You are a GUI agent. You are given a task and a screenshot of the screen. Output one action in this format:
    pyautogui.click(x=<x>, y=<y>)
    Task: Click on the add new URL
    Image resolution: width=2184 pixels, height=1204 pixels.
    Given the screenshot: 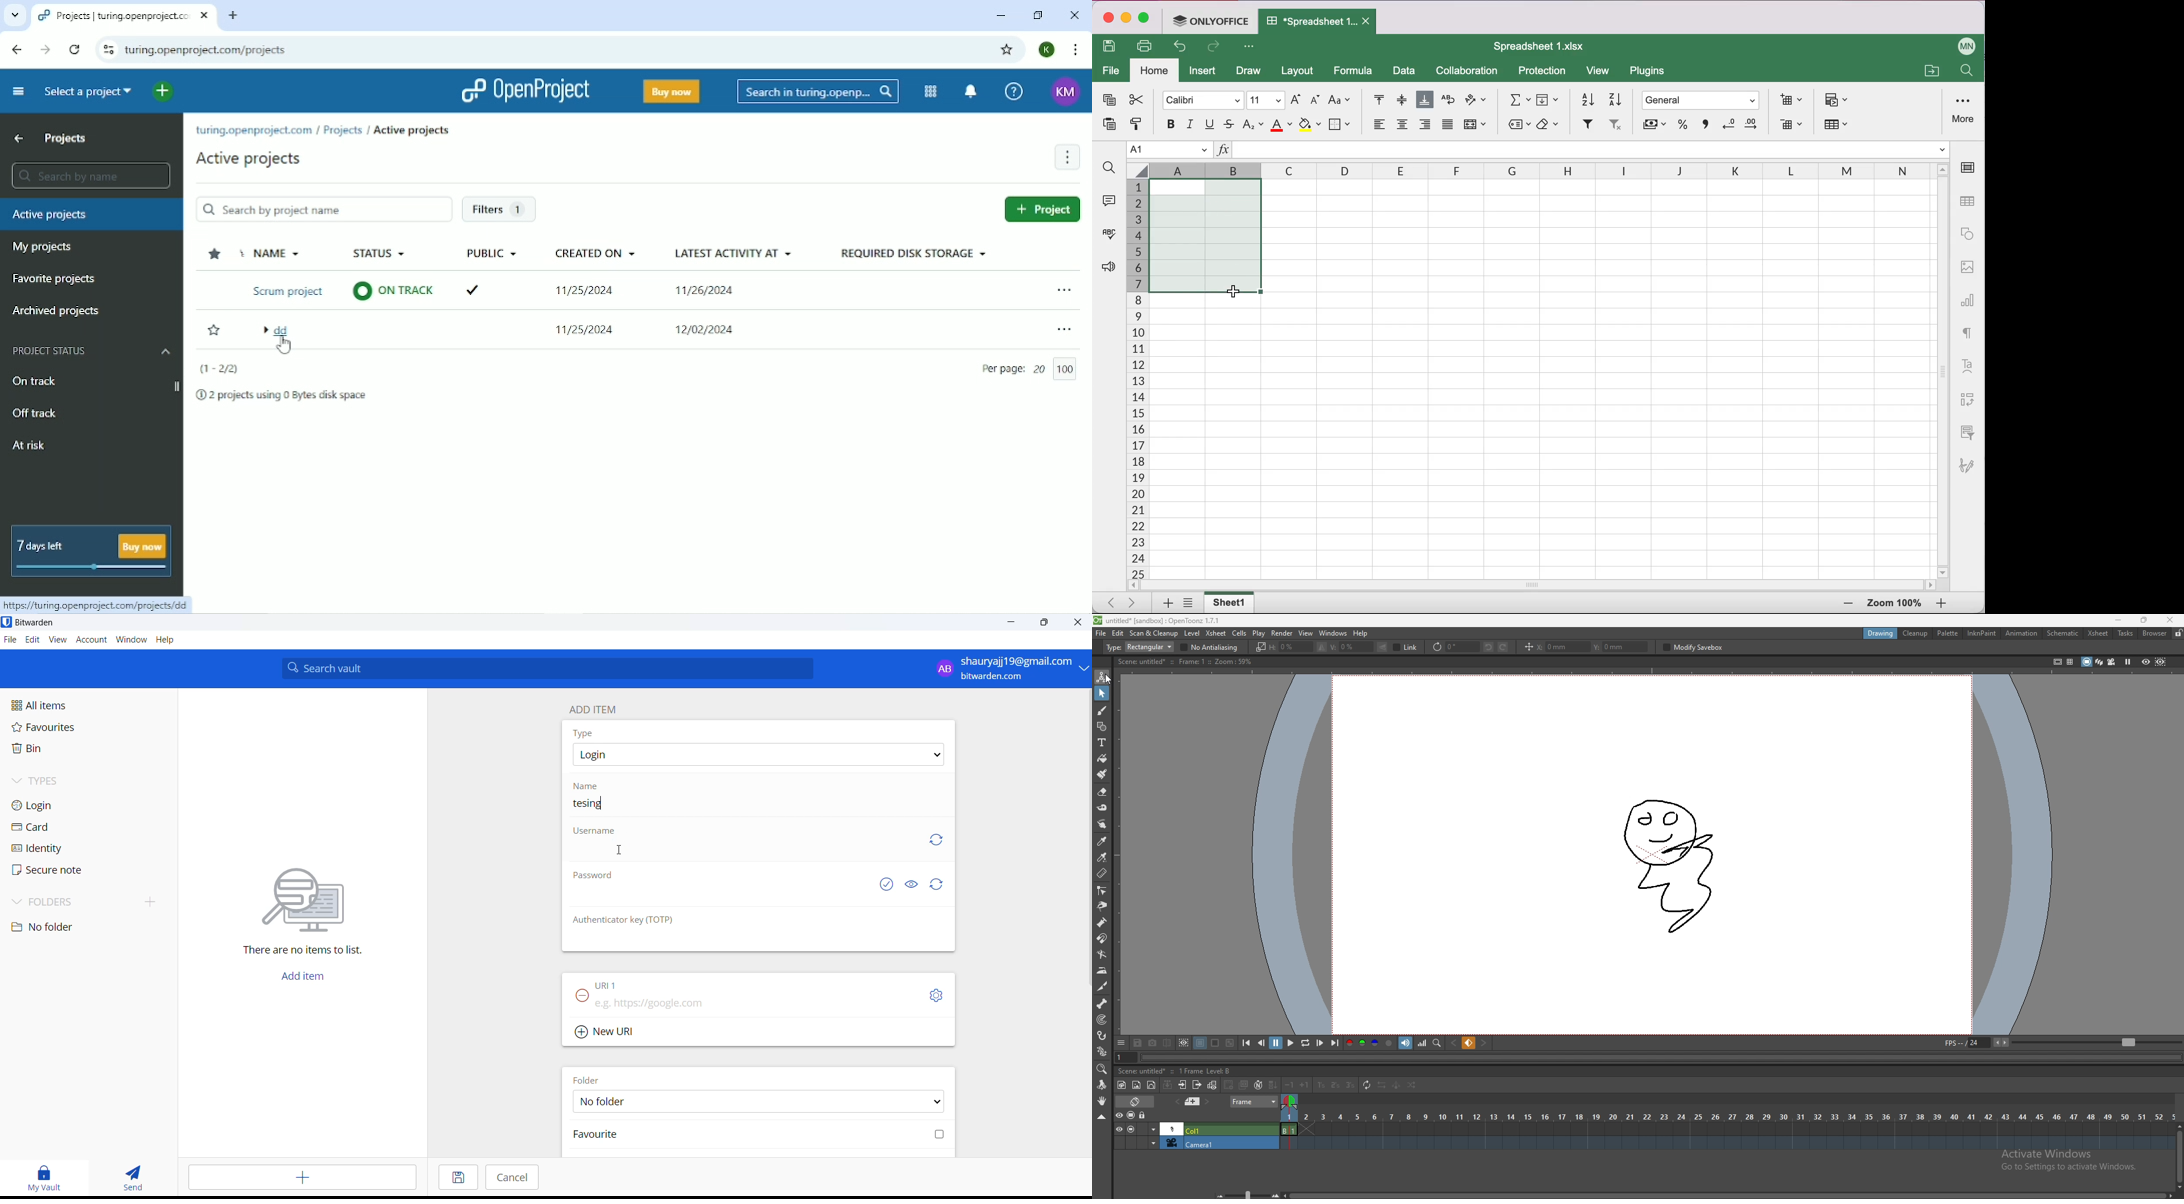 What is the action you would take?
    pyautogui.click(x=611, y=1031)
    